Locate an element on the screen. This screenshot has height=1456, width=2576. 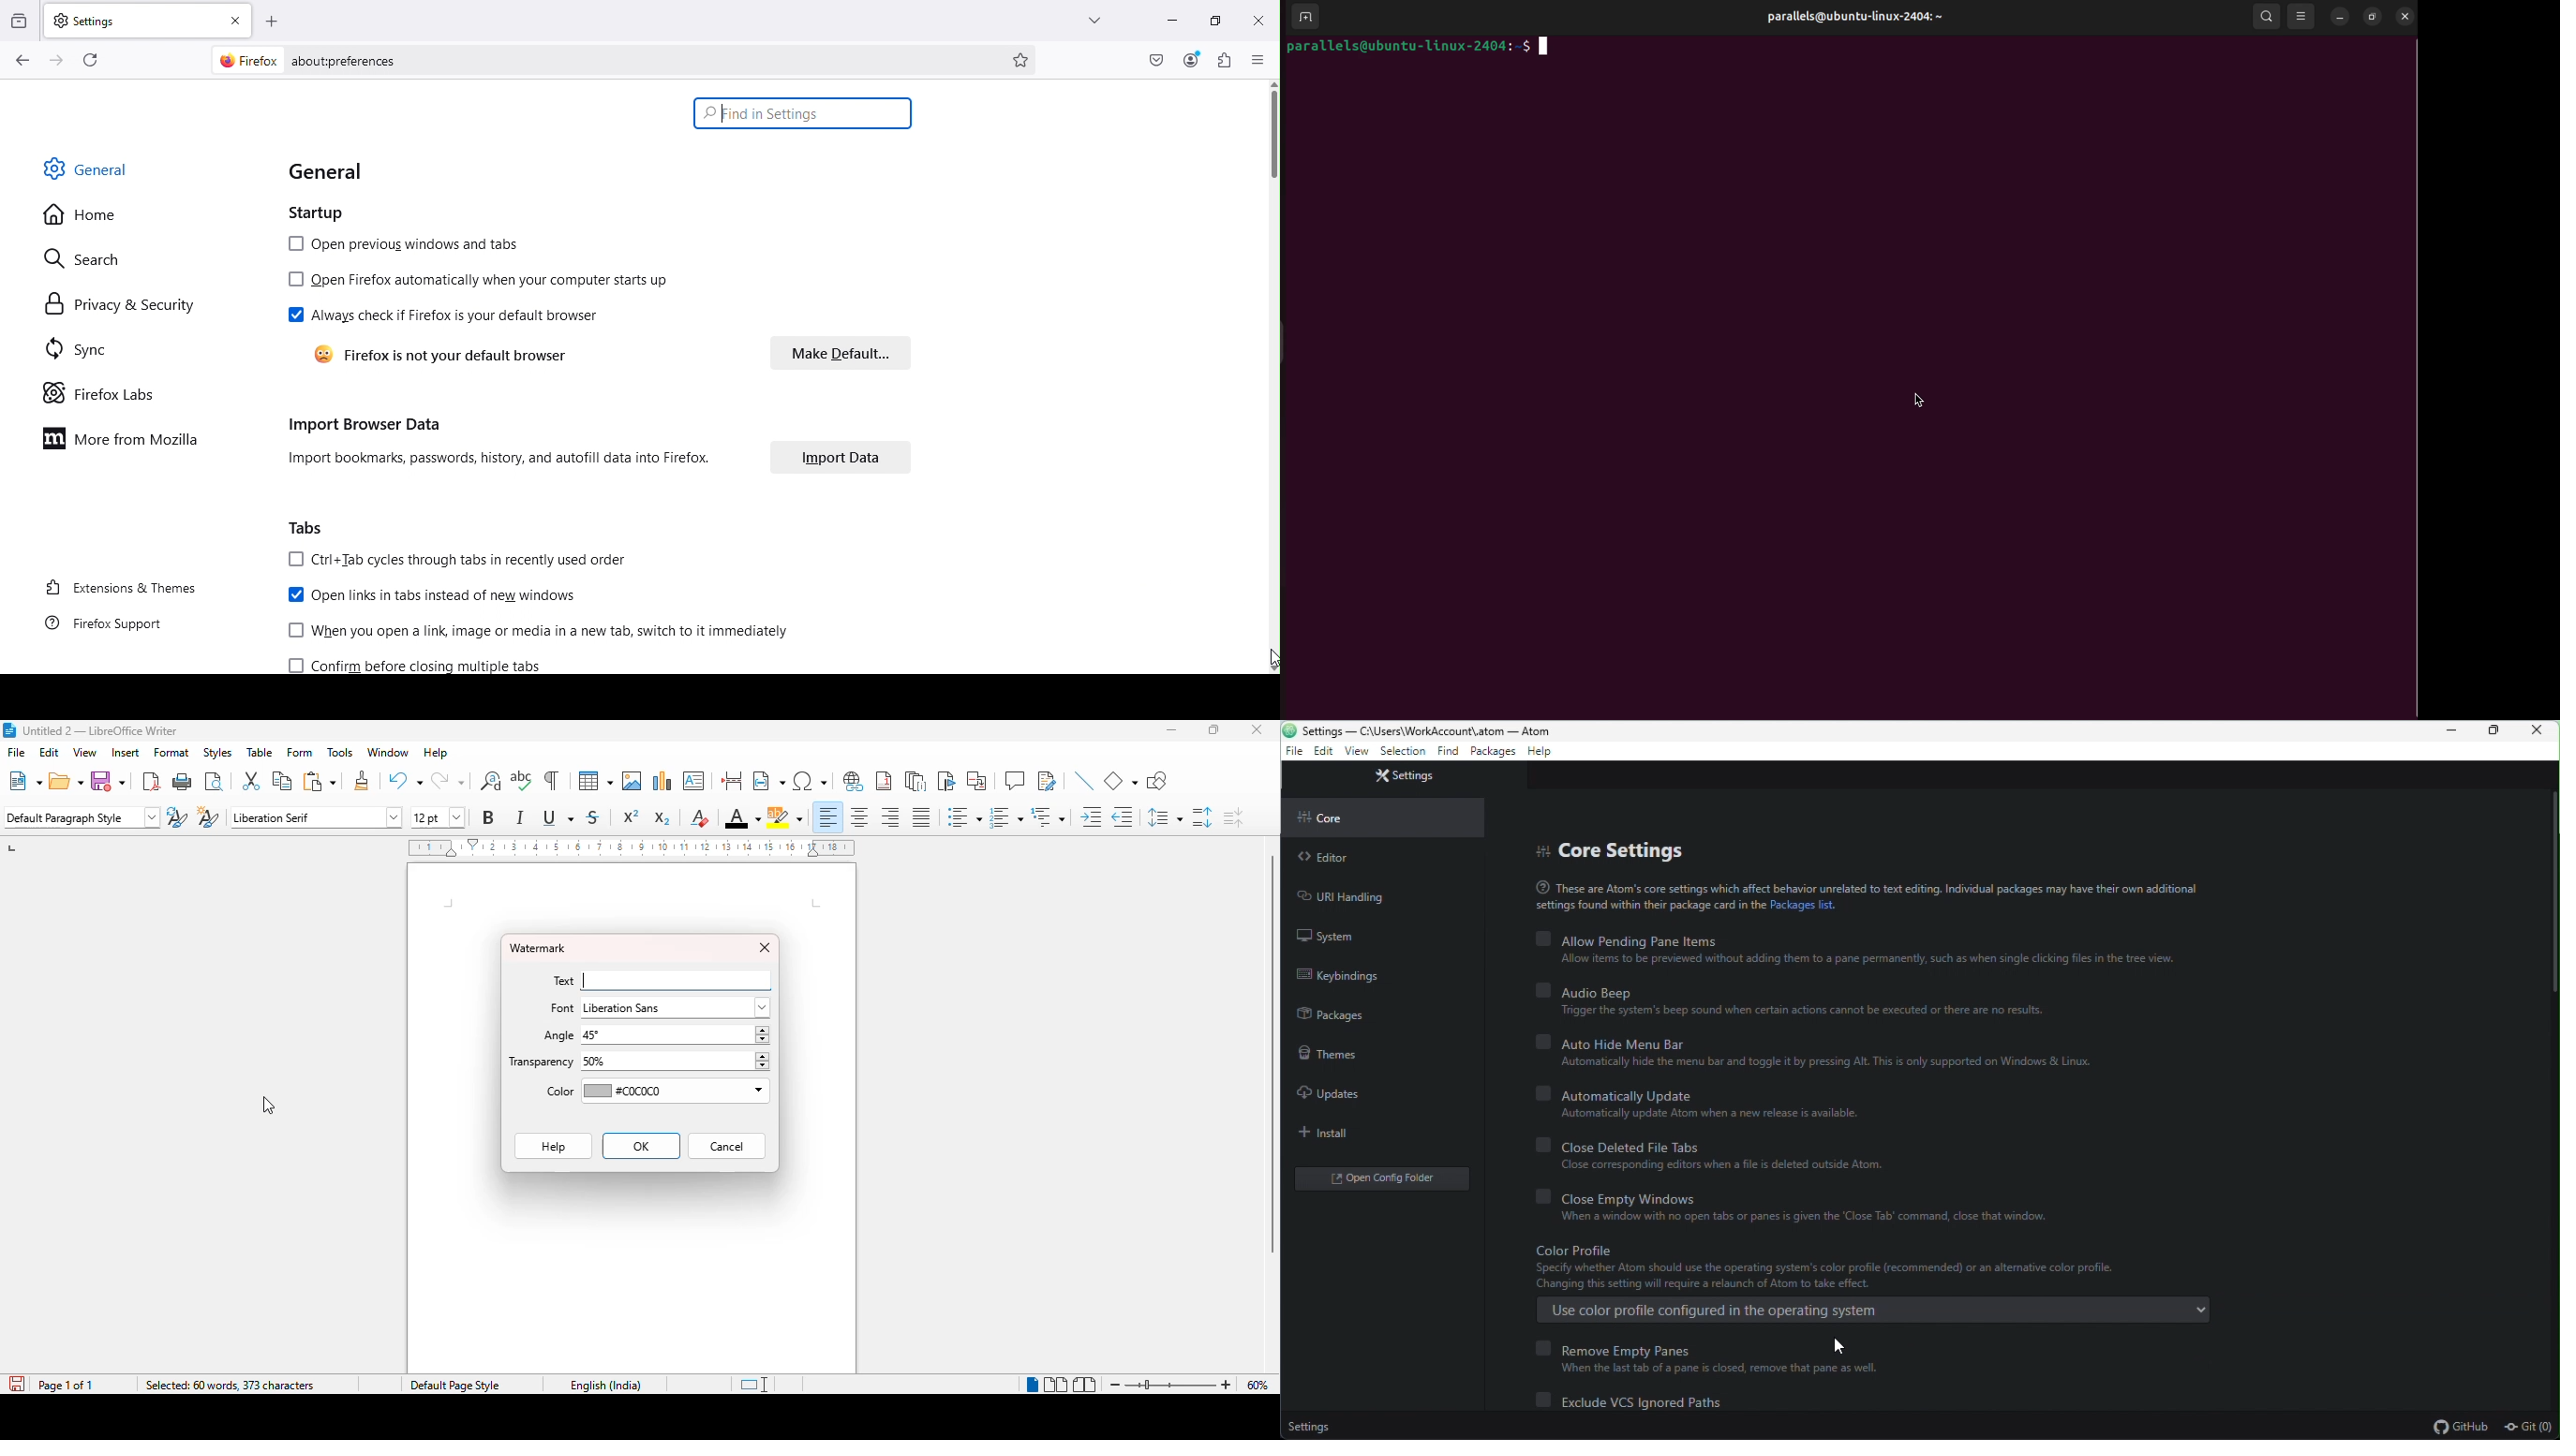
bold is located at coordinates (487, 817).